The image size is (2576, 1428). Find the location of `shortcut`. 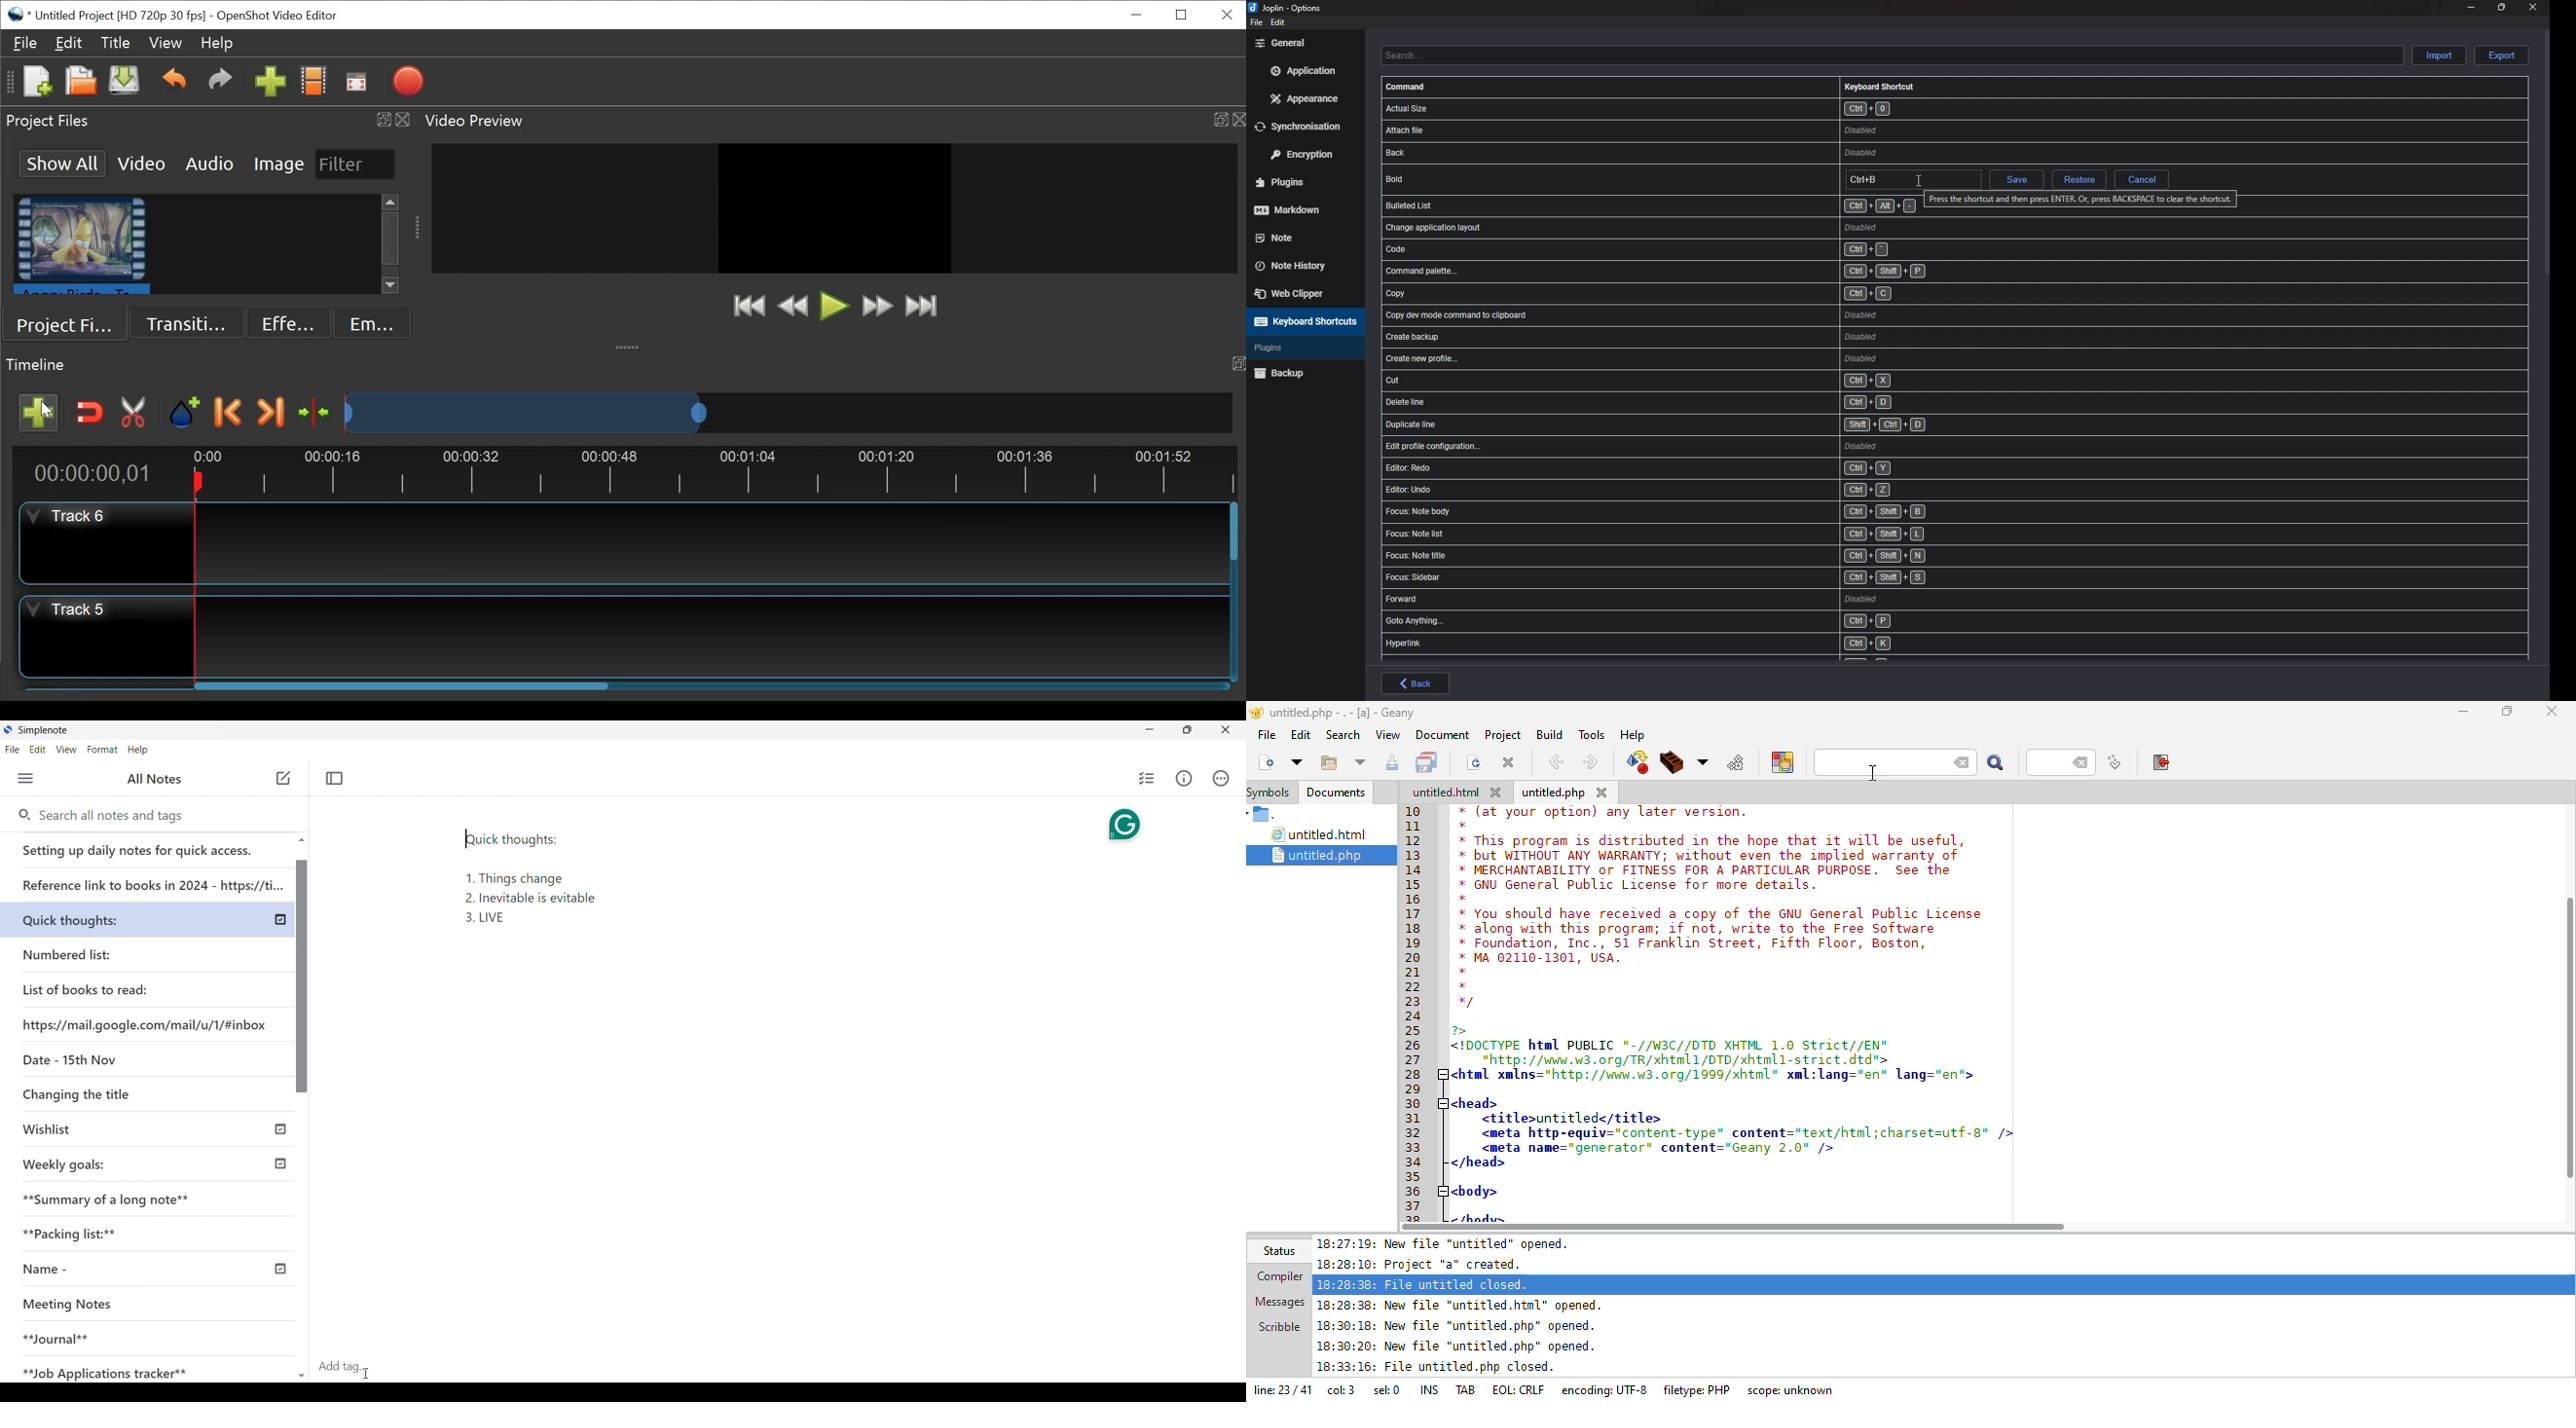

shortcut is located at coordinates (1694, 600).